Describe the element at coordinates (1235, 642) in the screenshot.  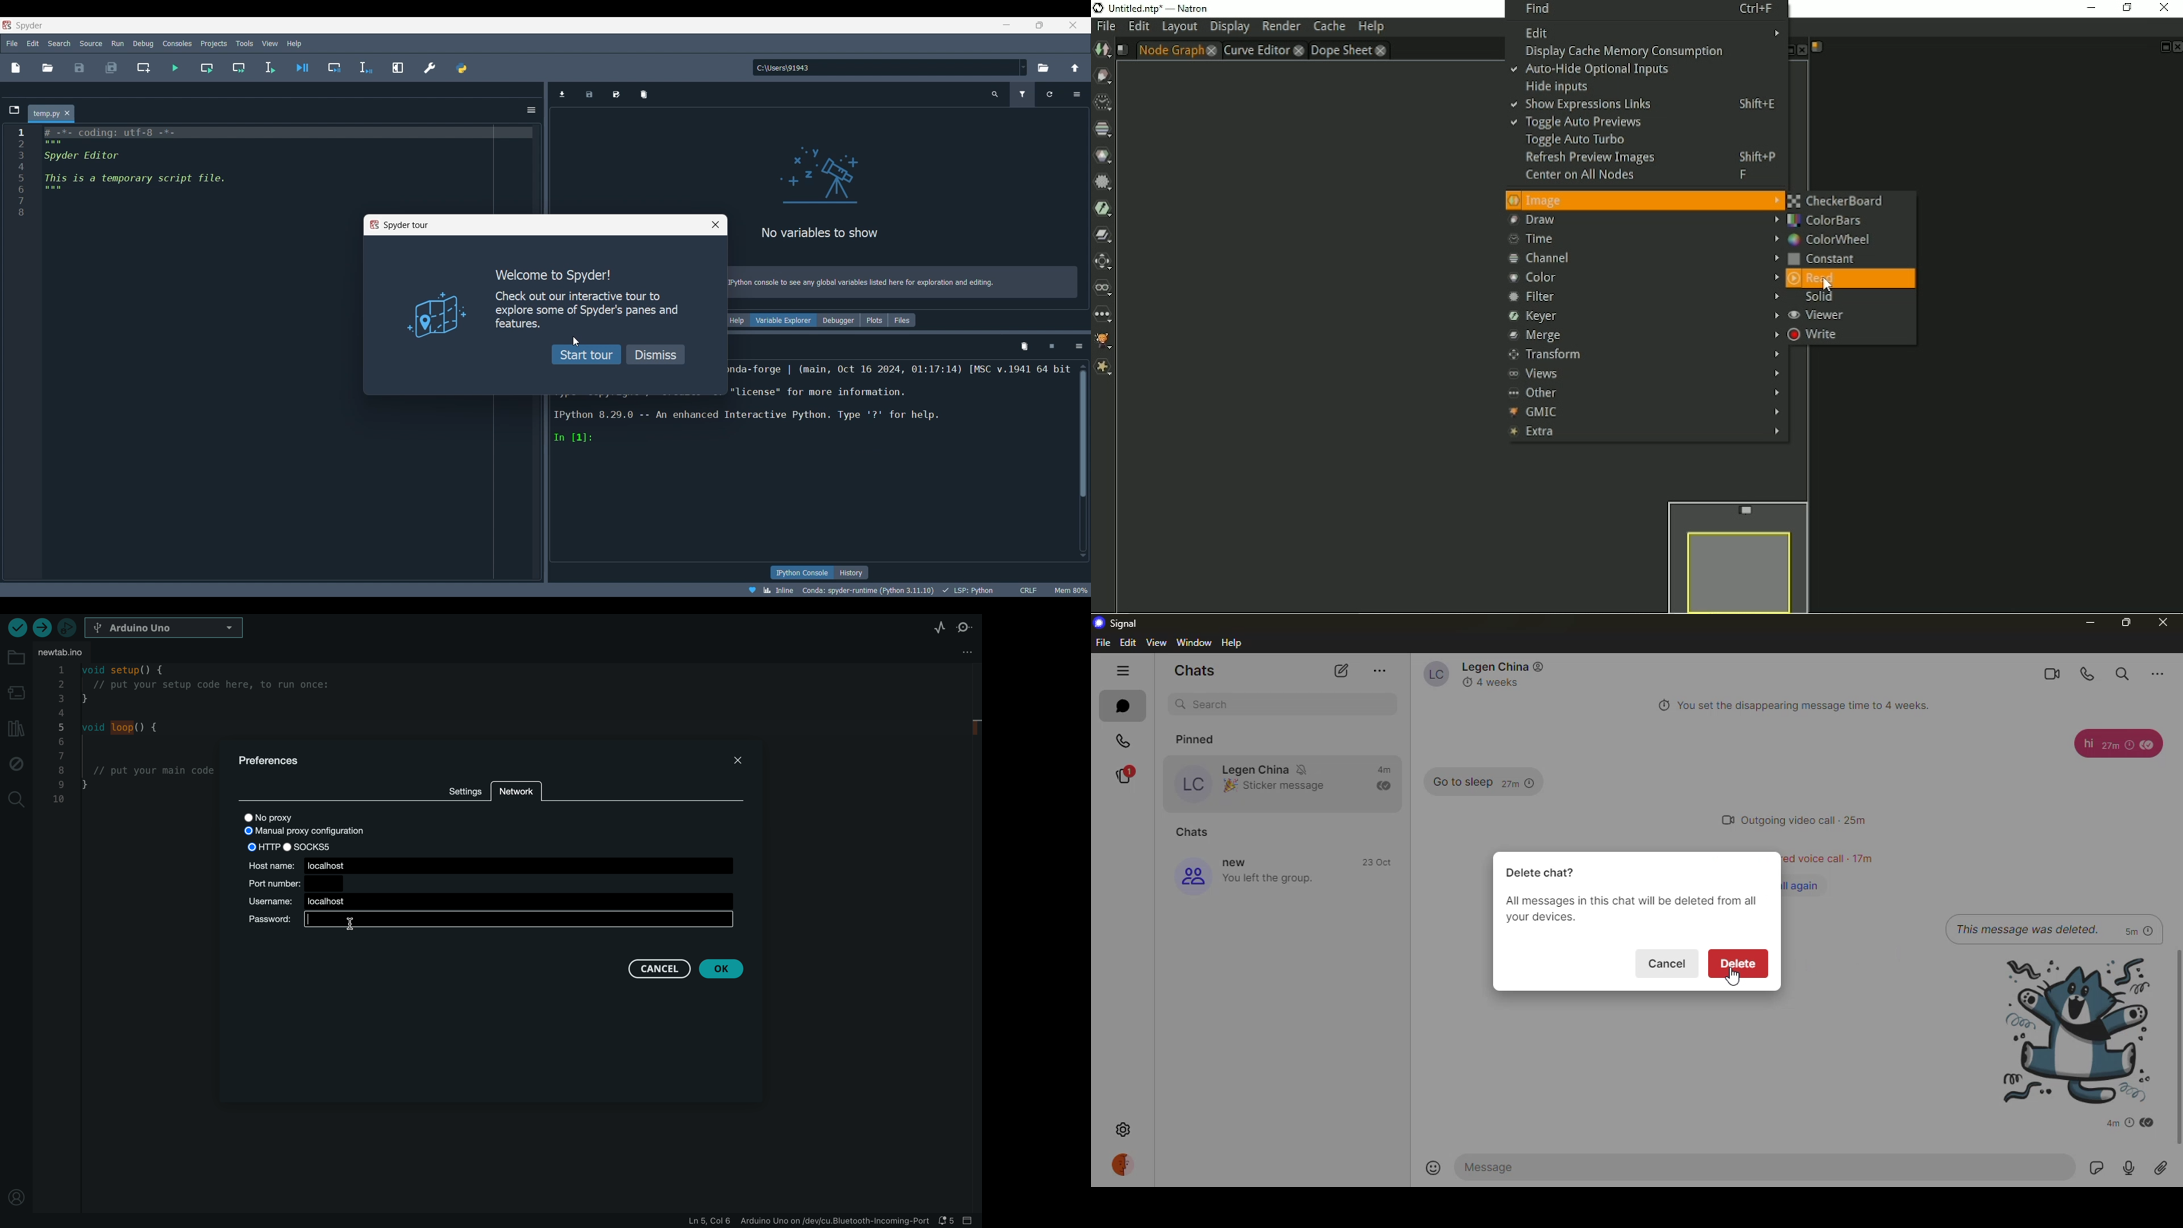
I see `help` at that location.